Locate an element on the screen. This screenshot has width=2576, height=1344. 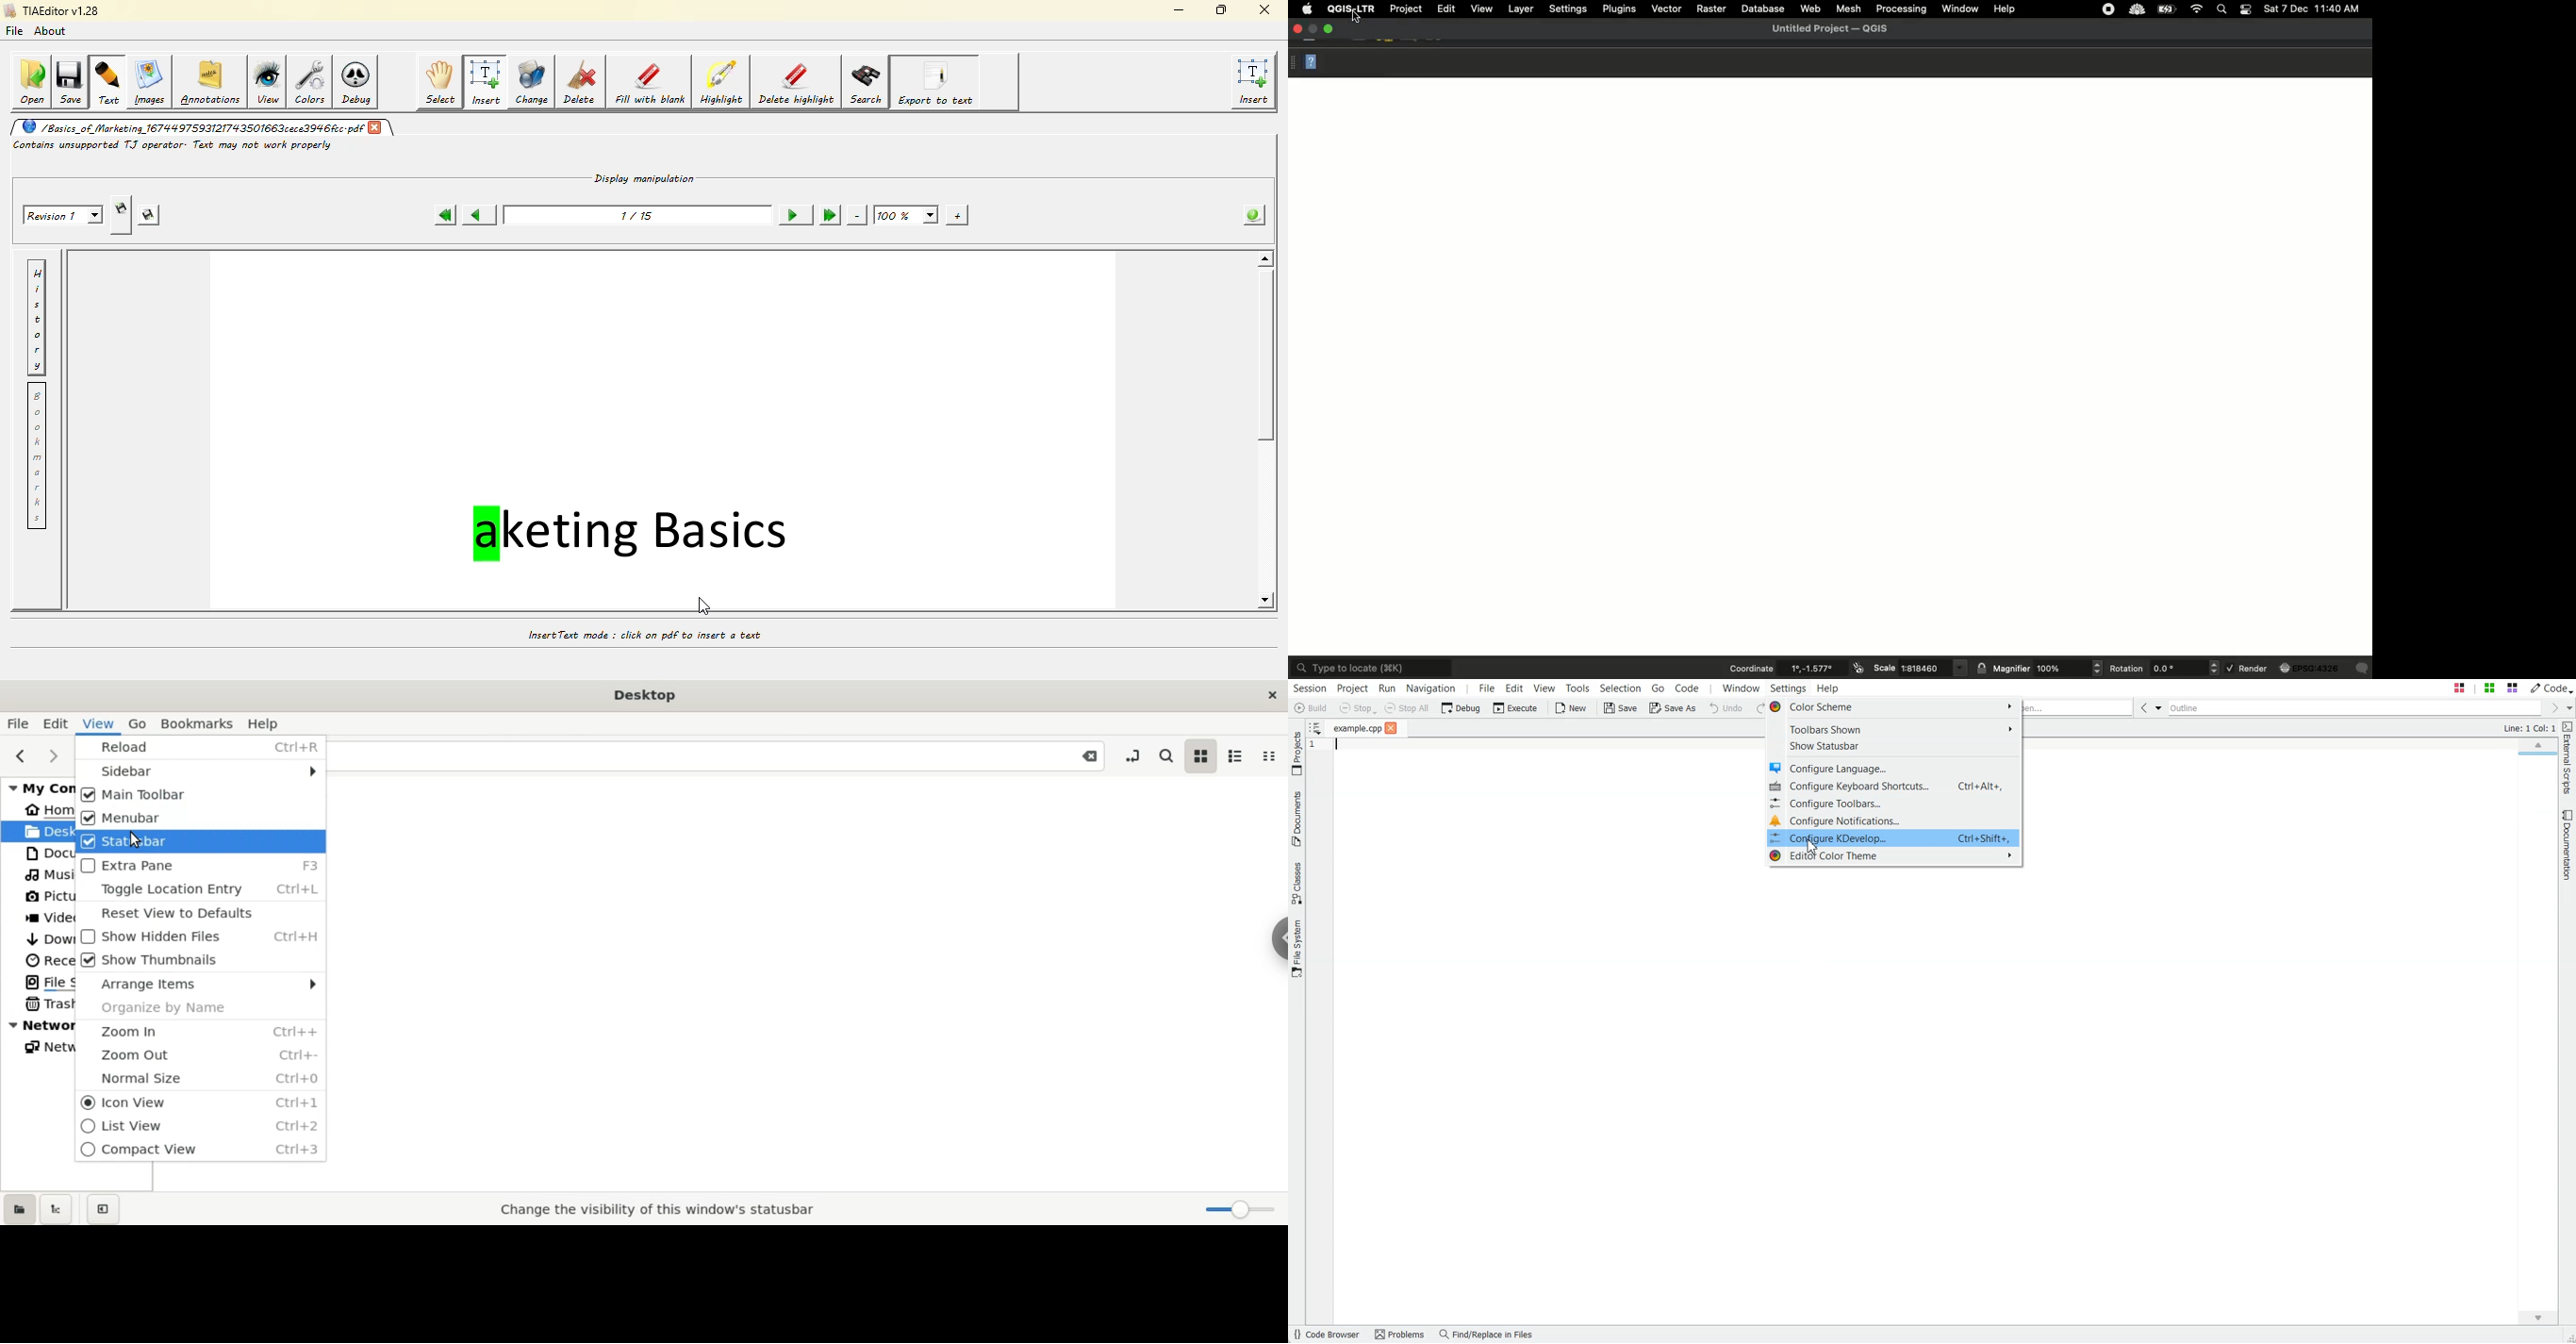
Notification is located at coordinates (2244, 11).